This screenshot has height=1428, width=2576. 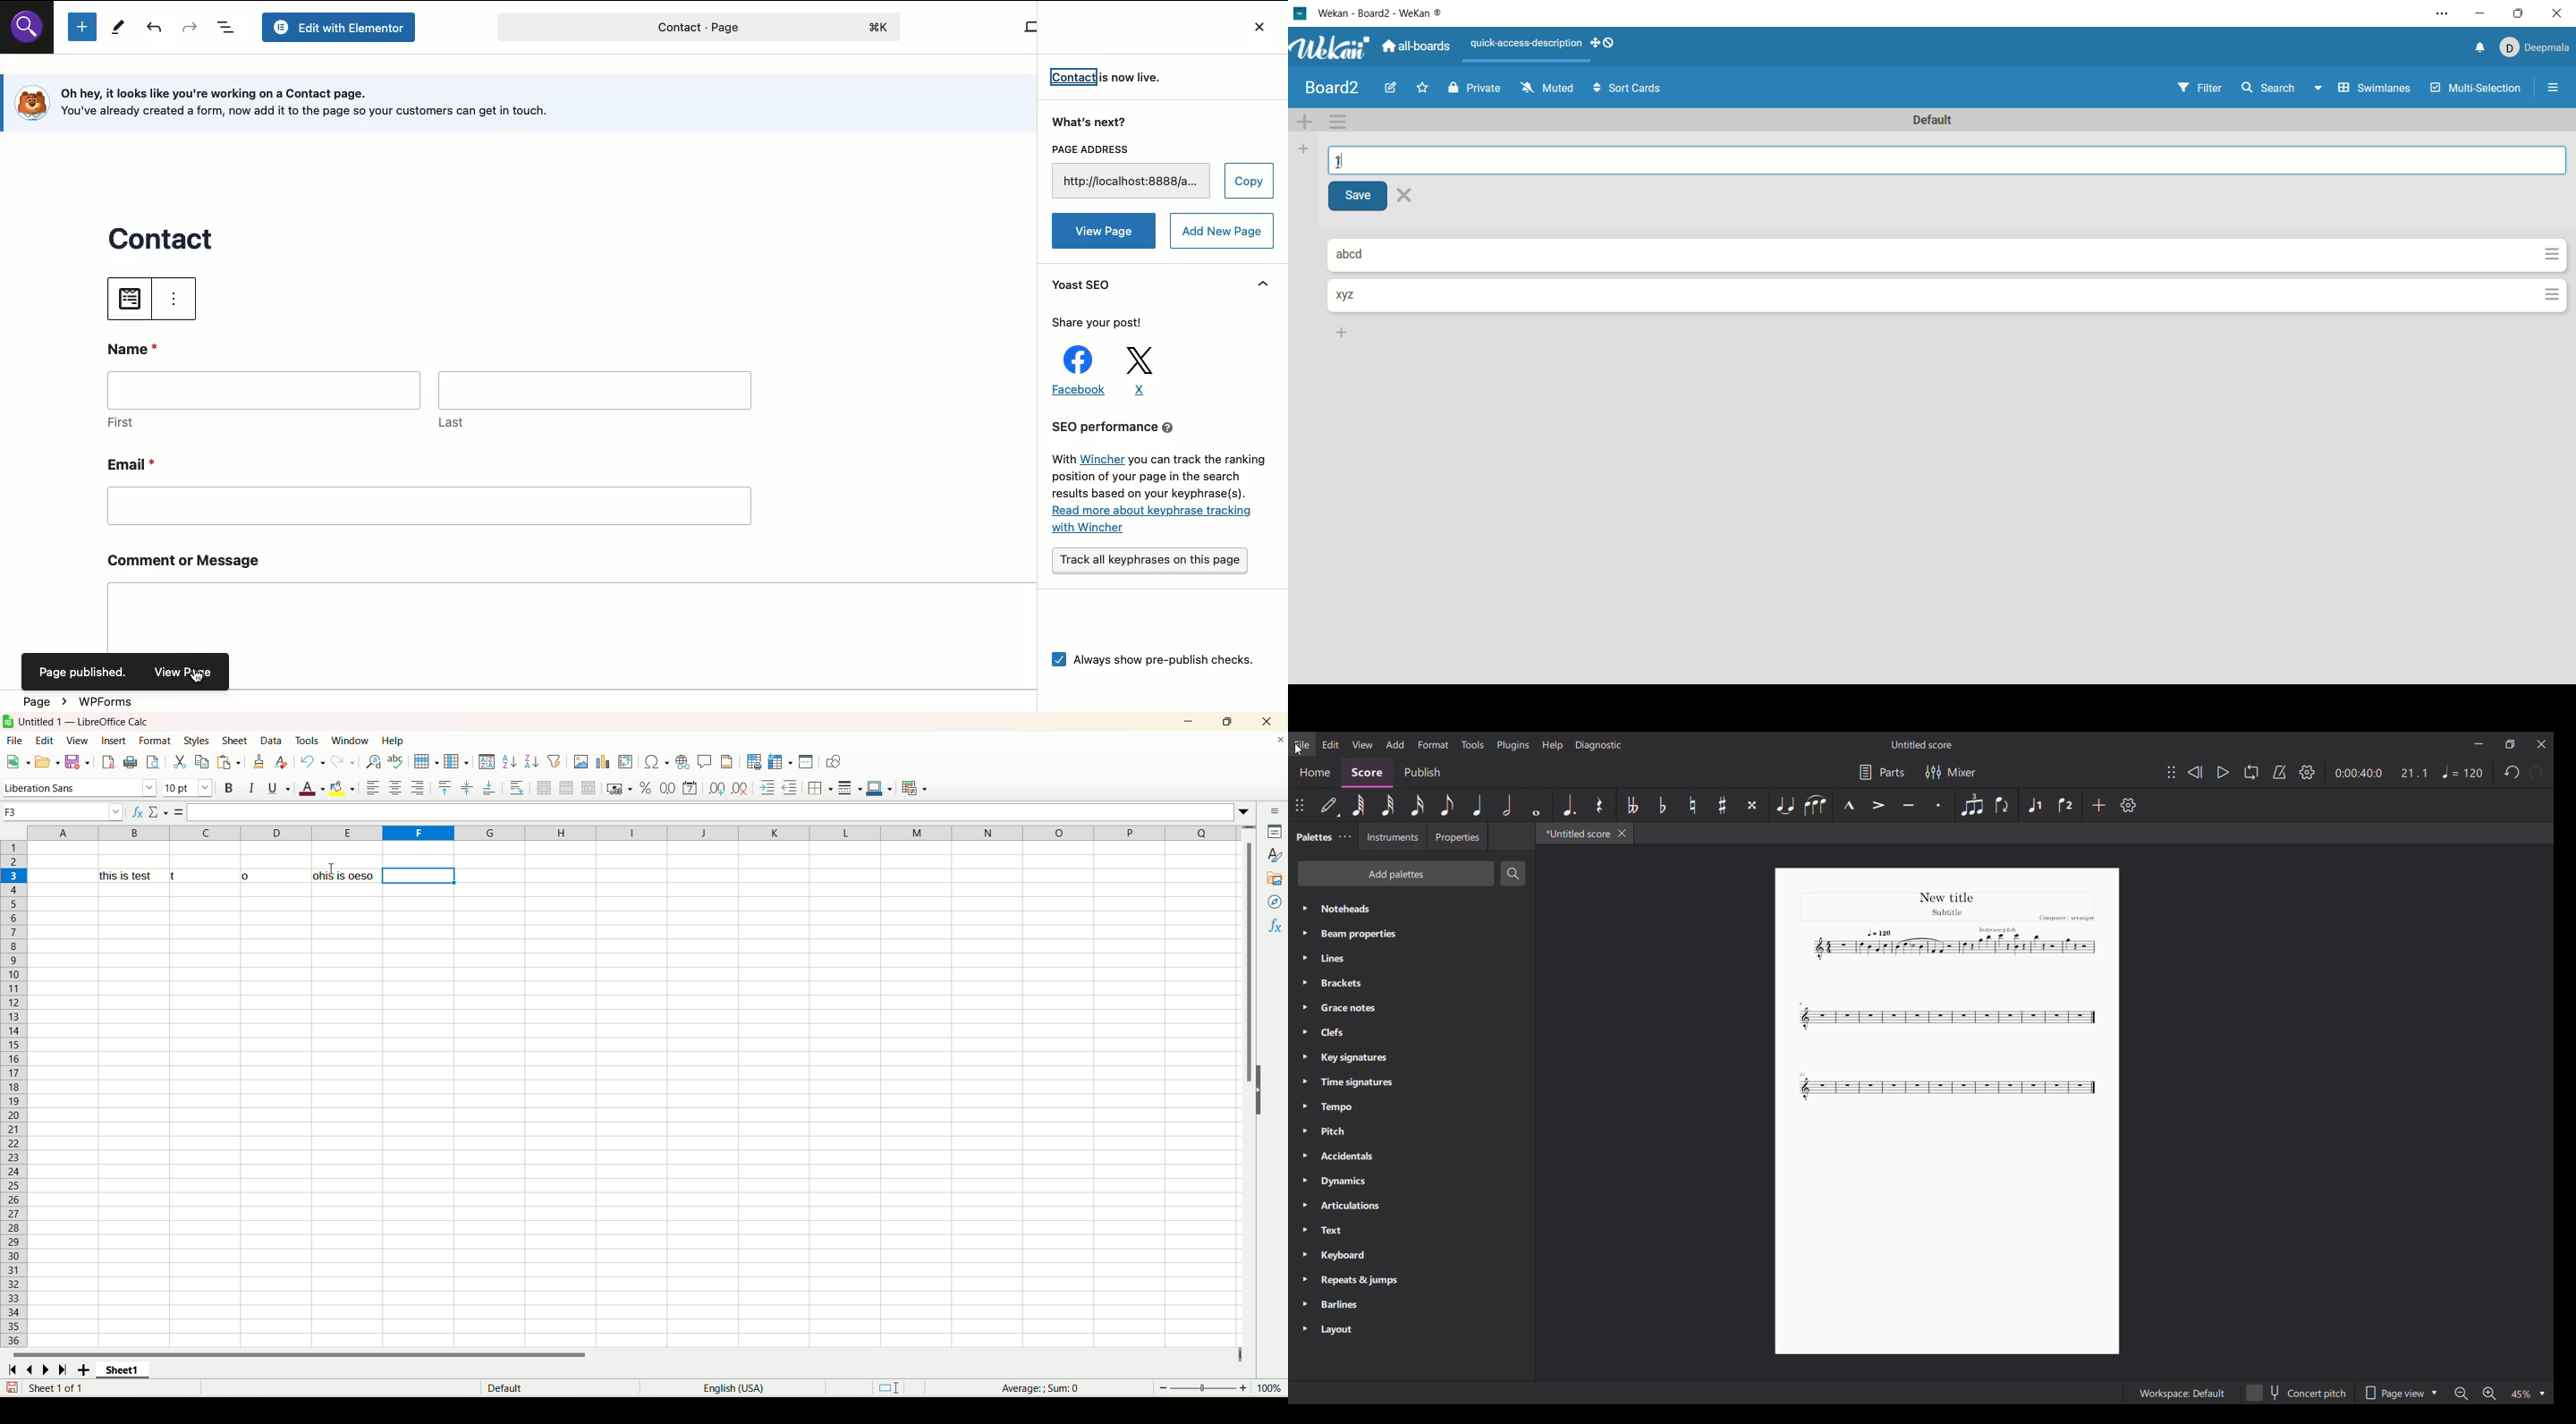 What do you see at coordinates (1100, 324) in the screenshot?
I see `Share your post` at bounding box center [1100, 324].